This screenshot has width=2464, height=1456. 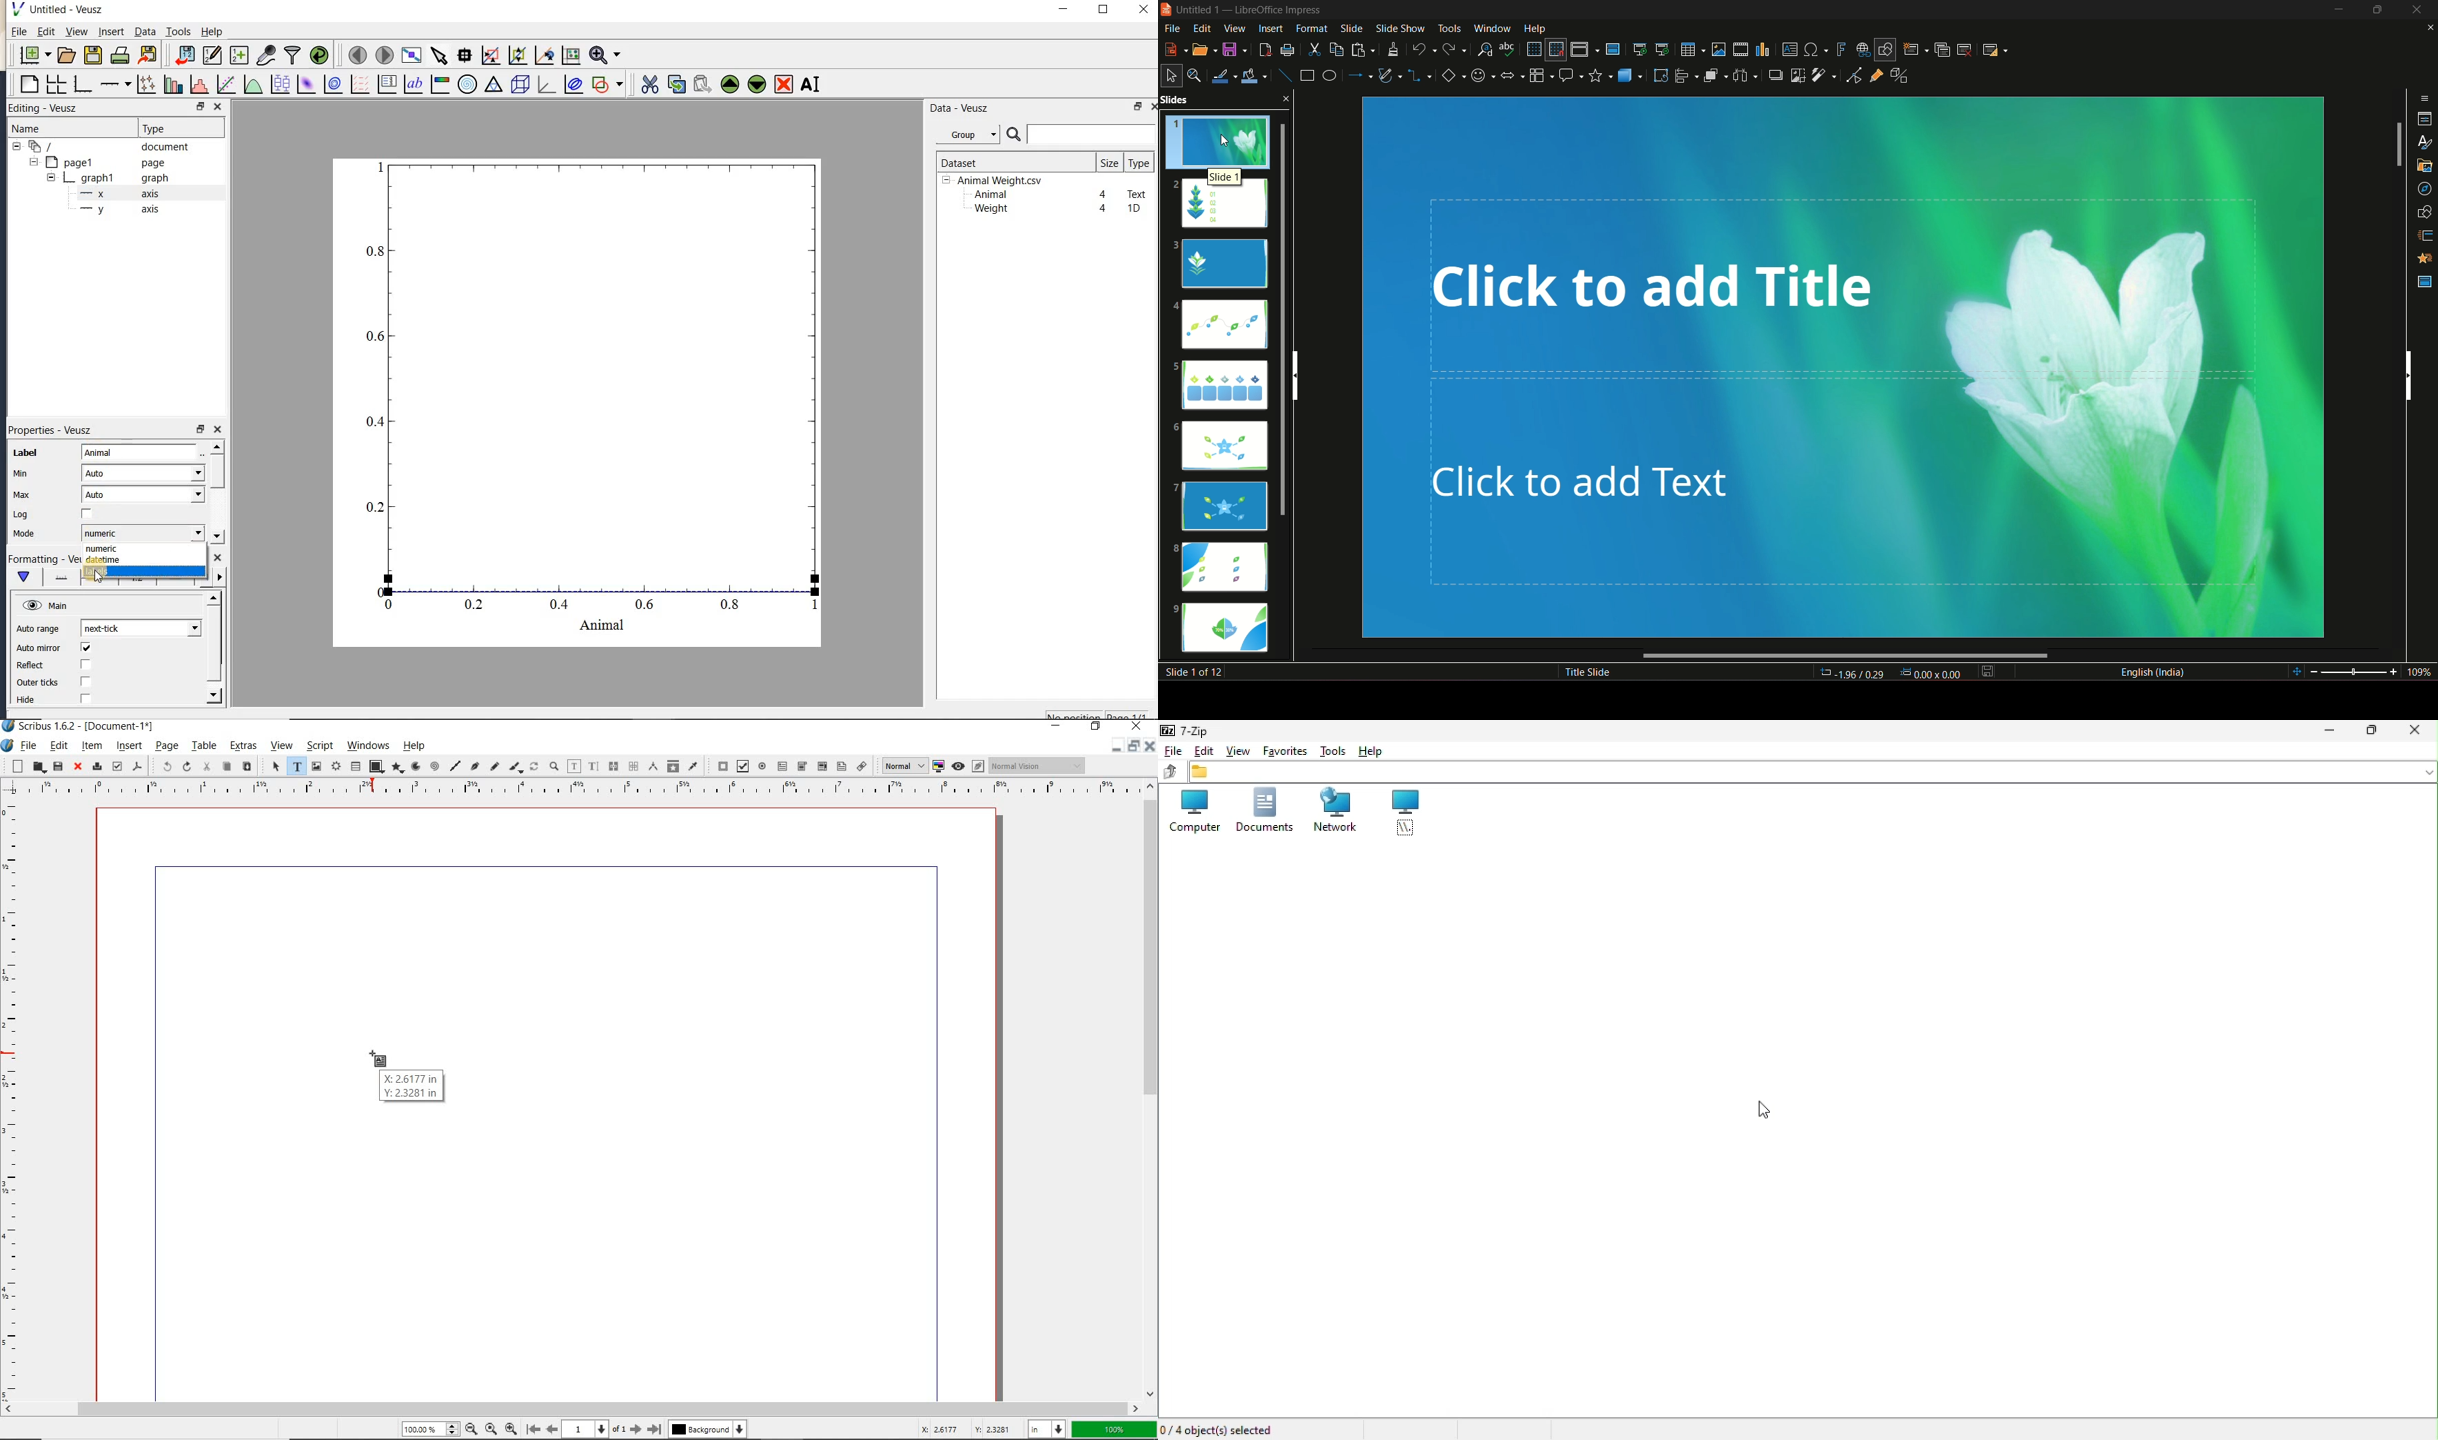 I want to click on slide 8, so click(x=1224, y=567).